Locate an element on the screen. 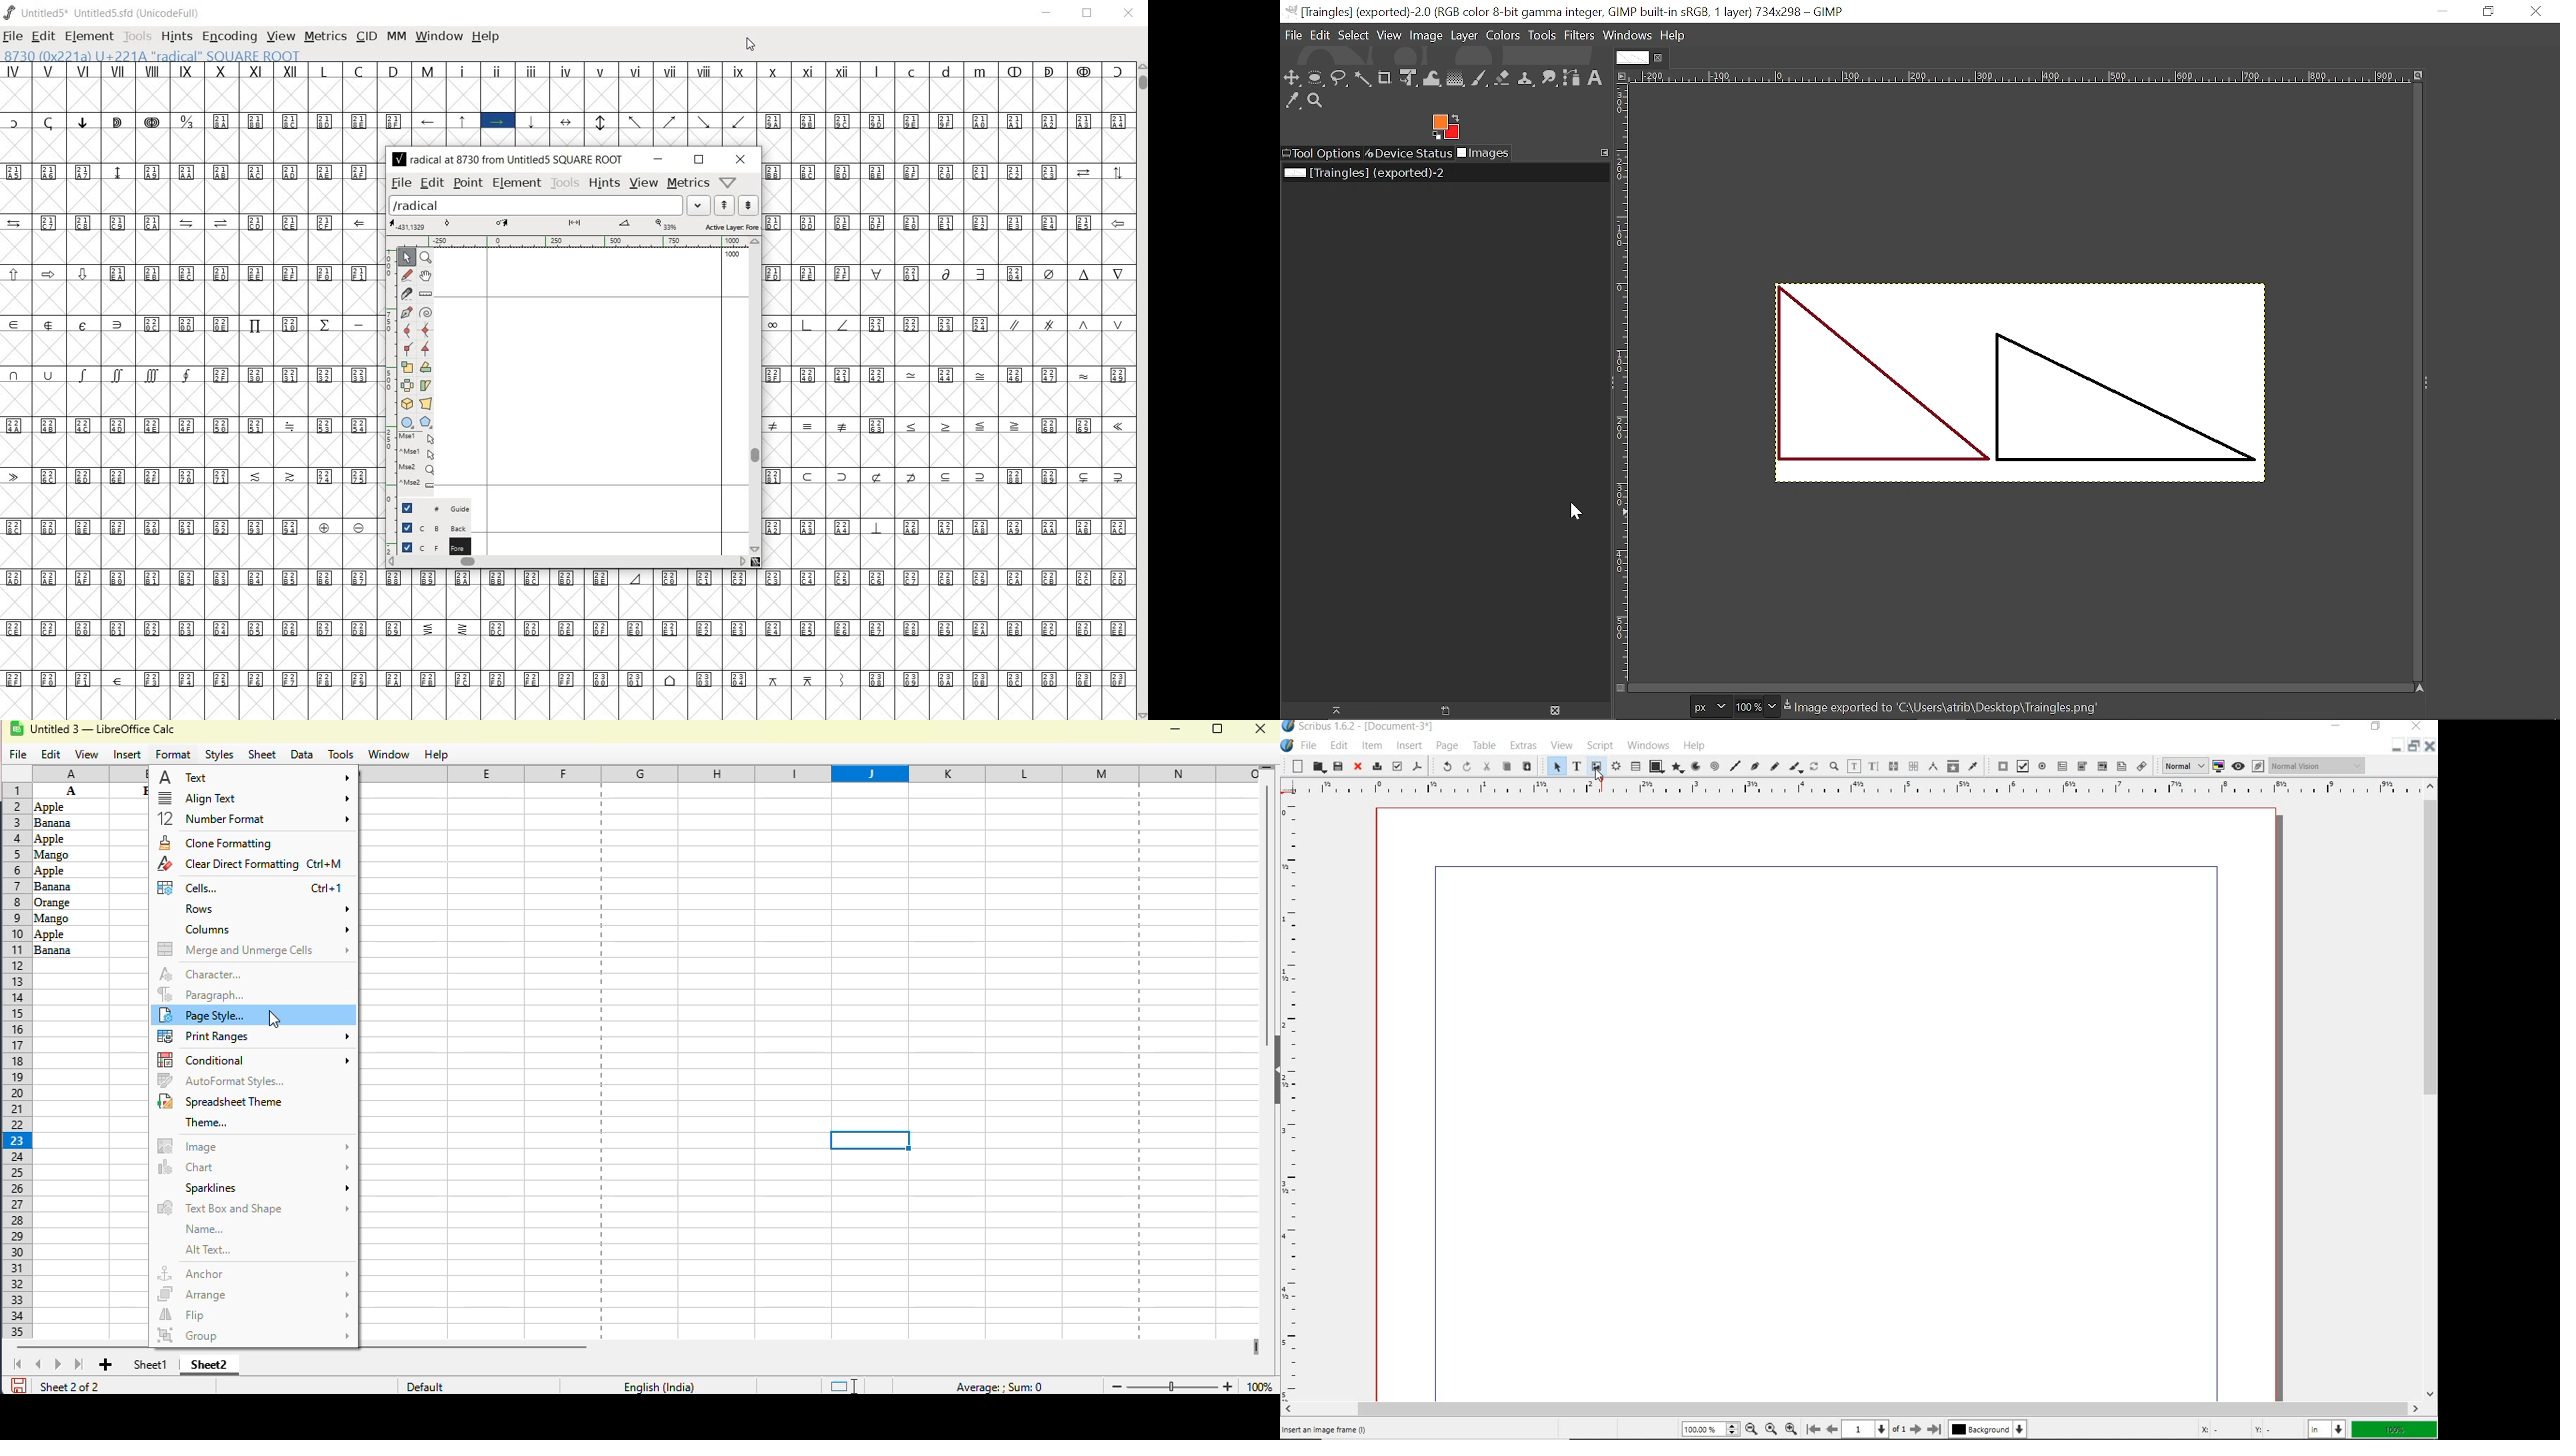 This screenshot has width=2576, height=1456. clear direct formatting is located at coordinates (228, 864).